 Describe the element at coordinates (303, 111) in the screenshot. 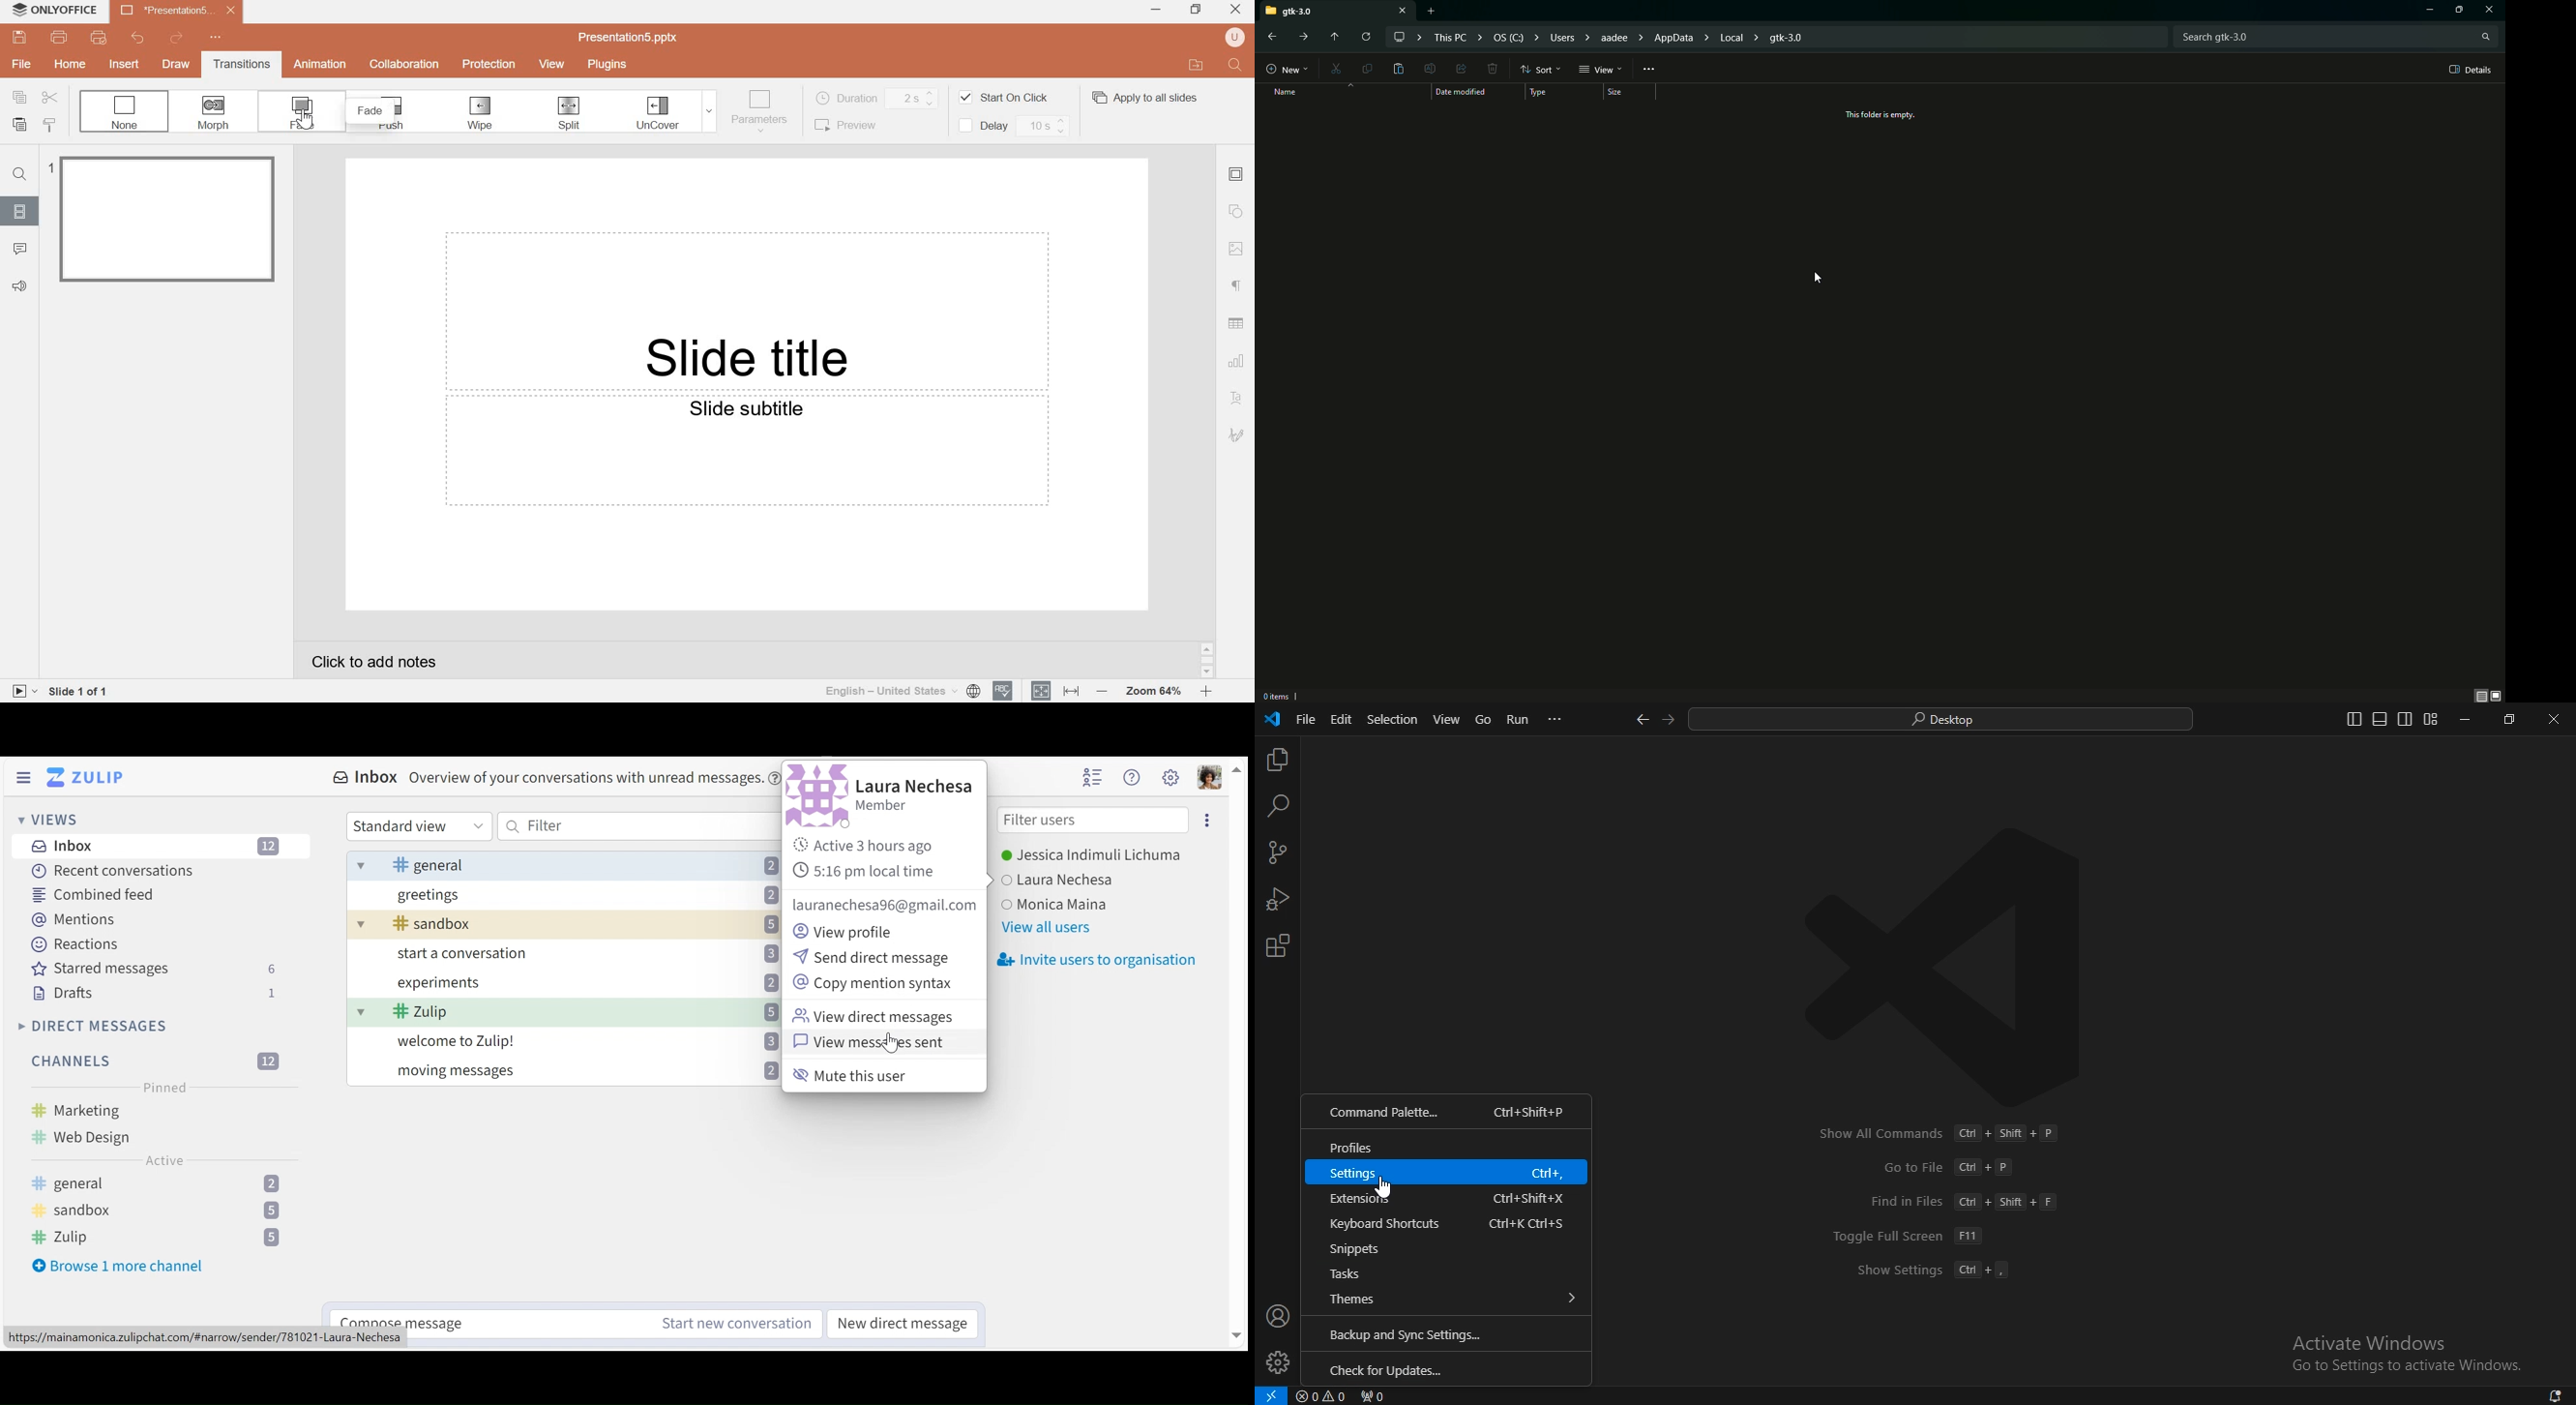

I see `Fade` at that location.